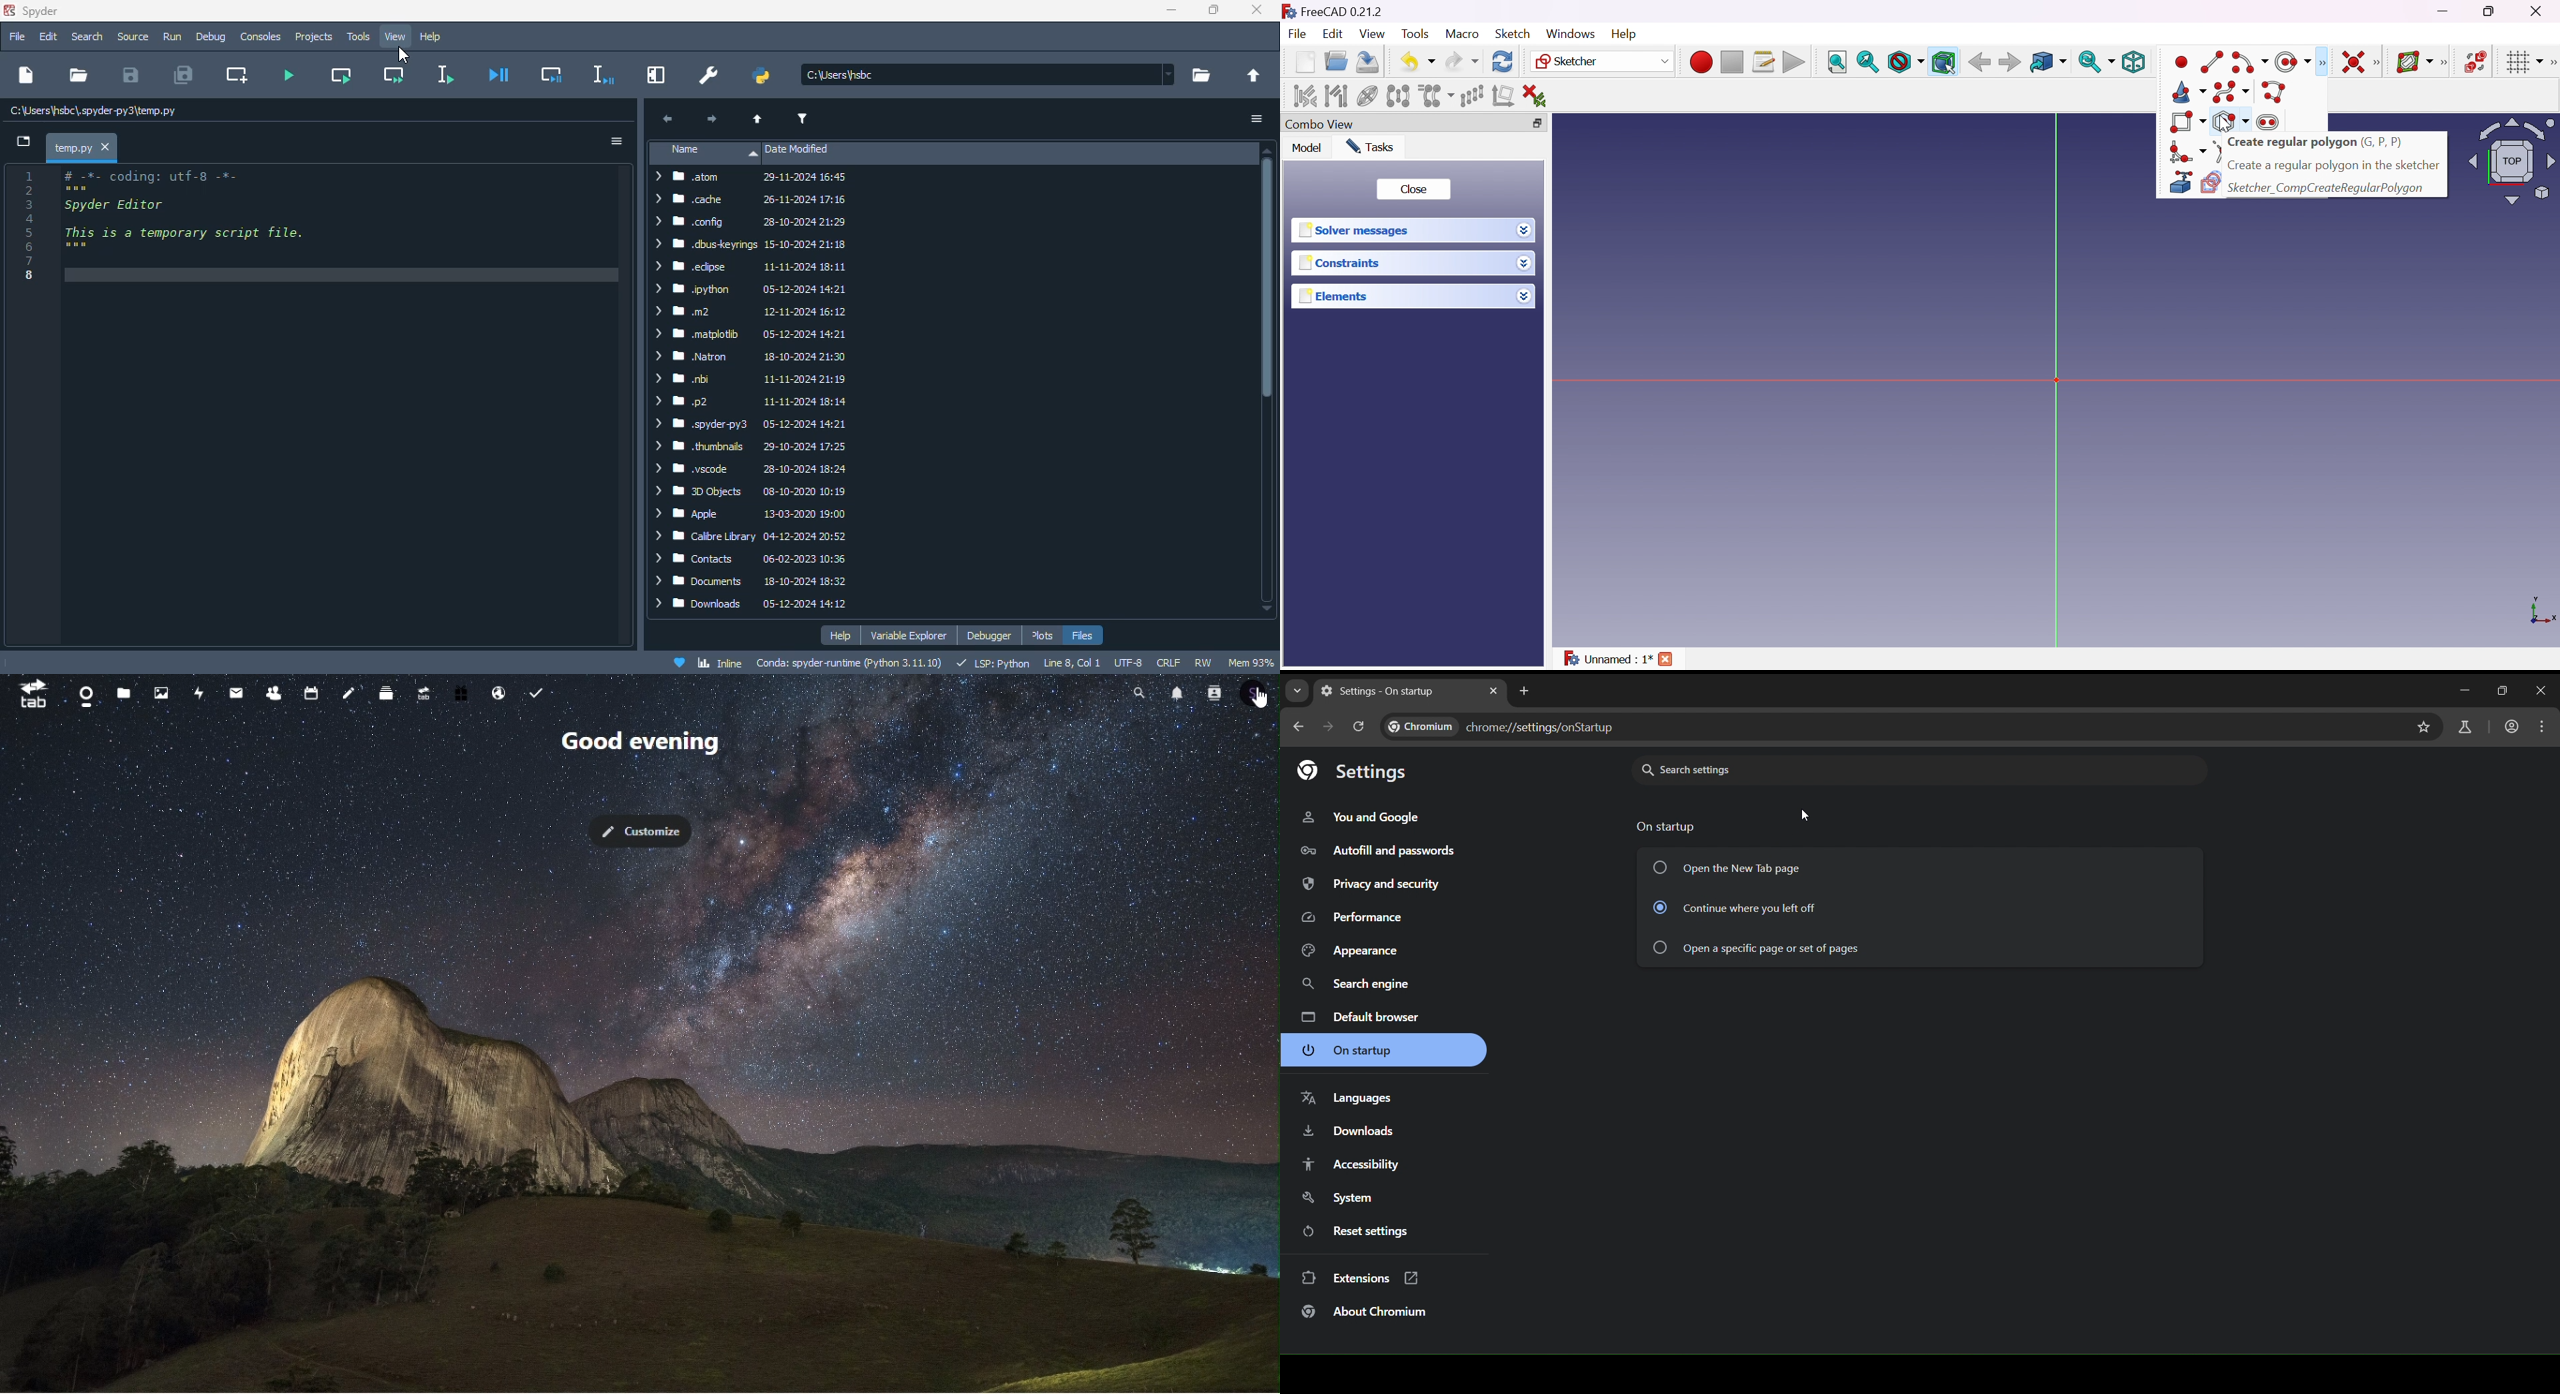 The width and height of the screenshot is (2576, 1400). Describe the element at coordinates (2335, 165) in the screenshot. I see `Create a regular polygon in the sketcher` at that location.